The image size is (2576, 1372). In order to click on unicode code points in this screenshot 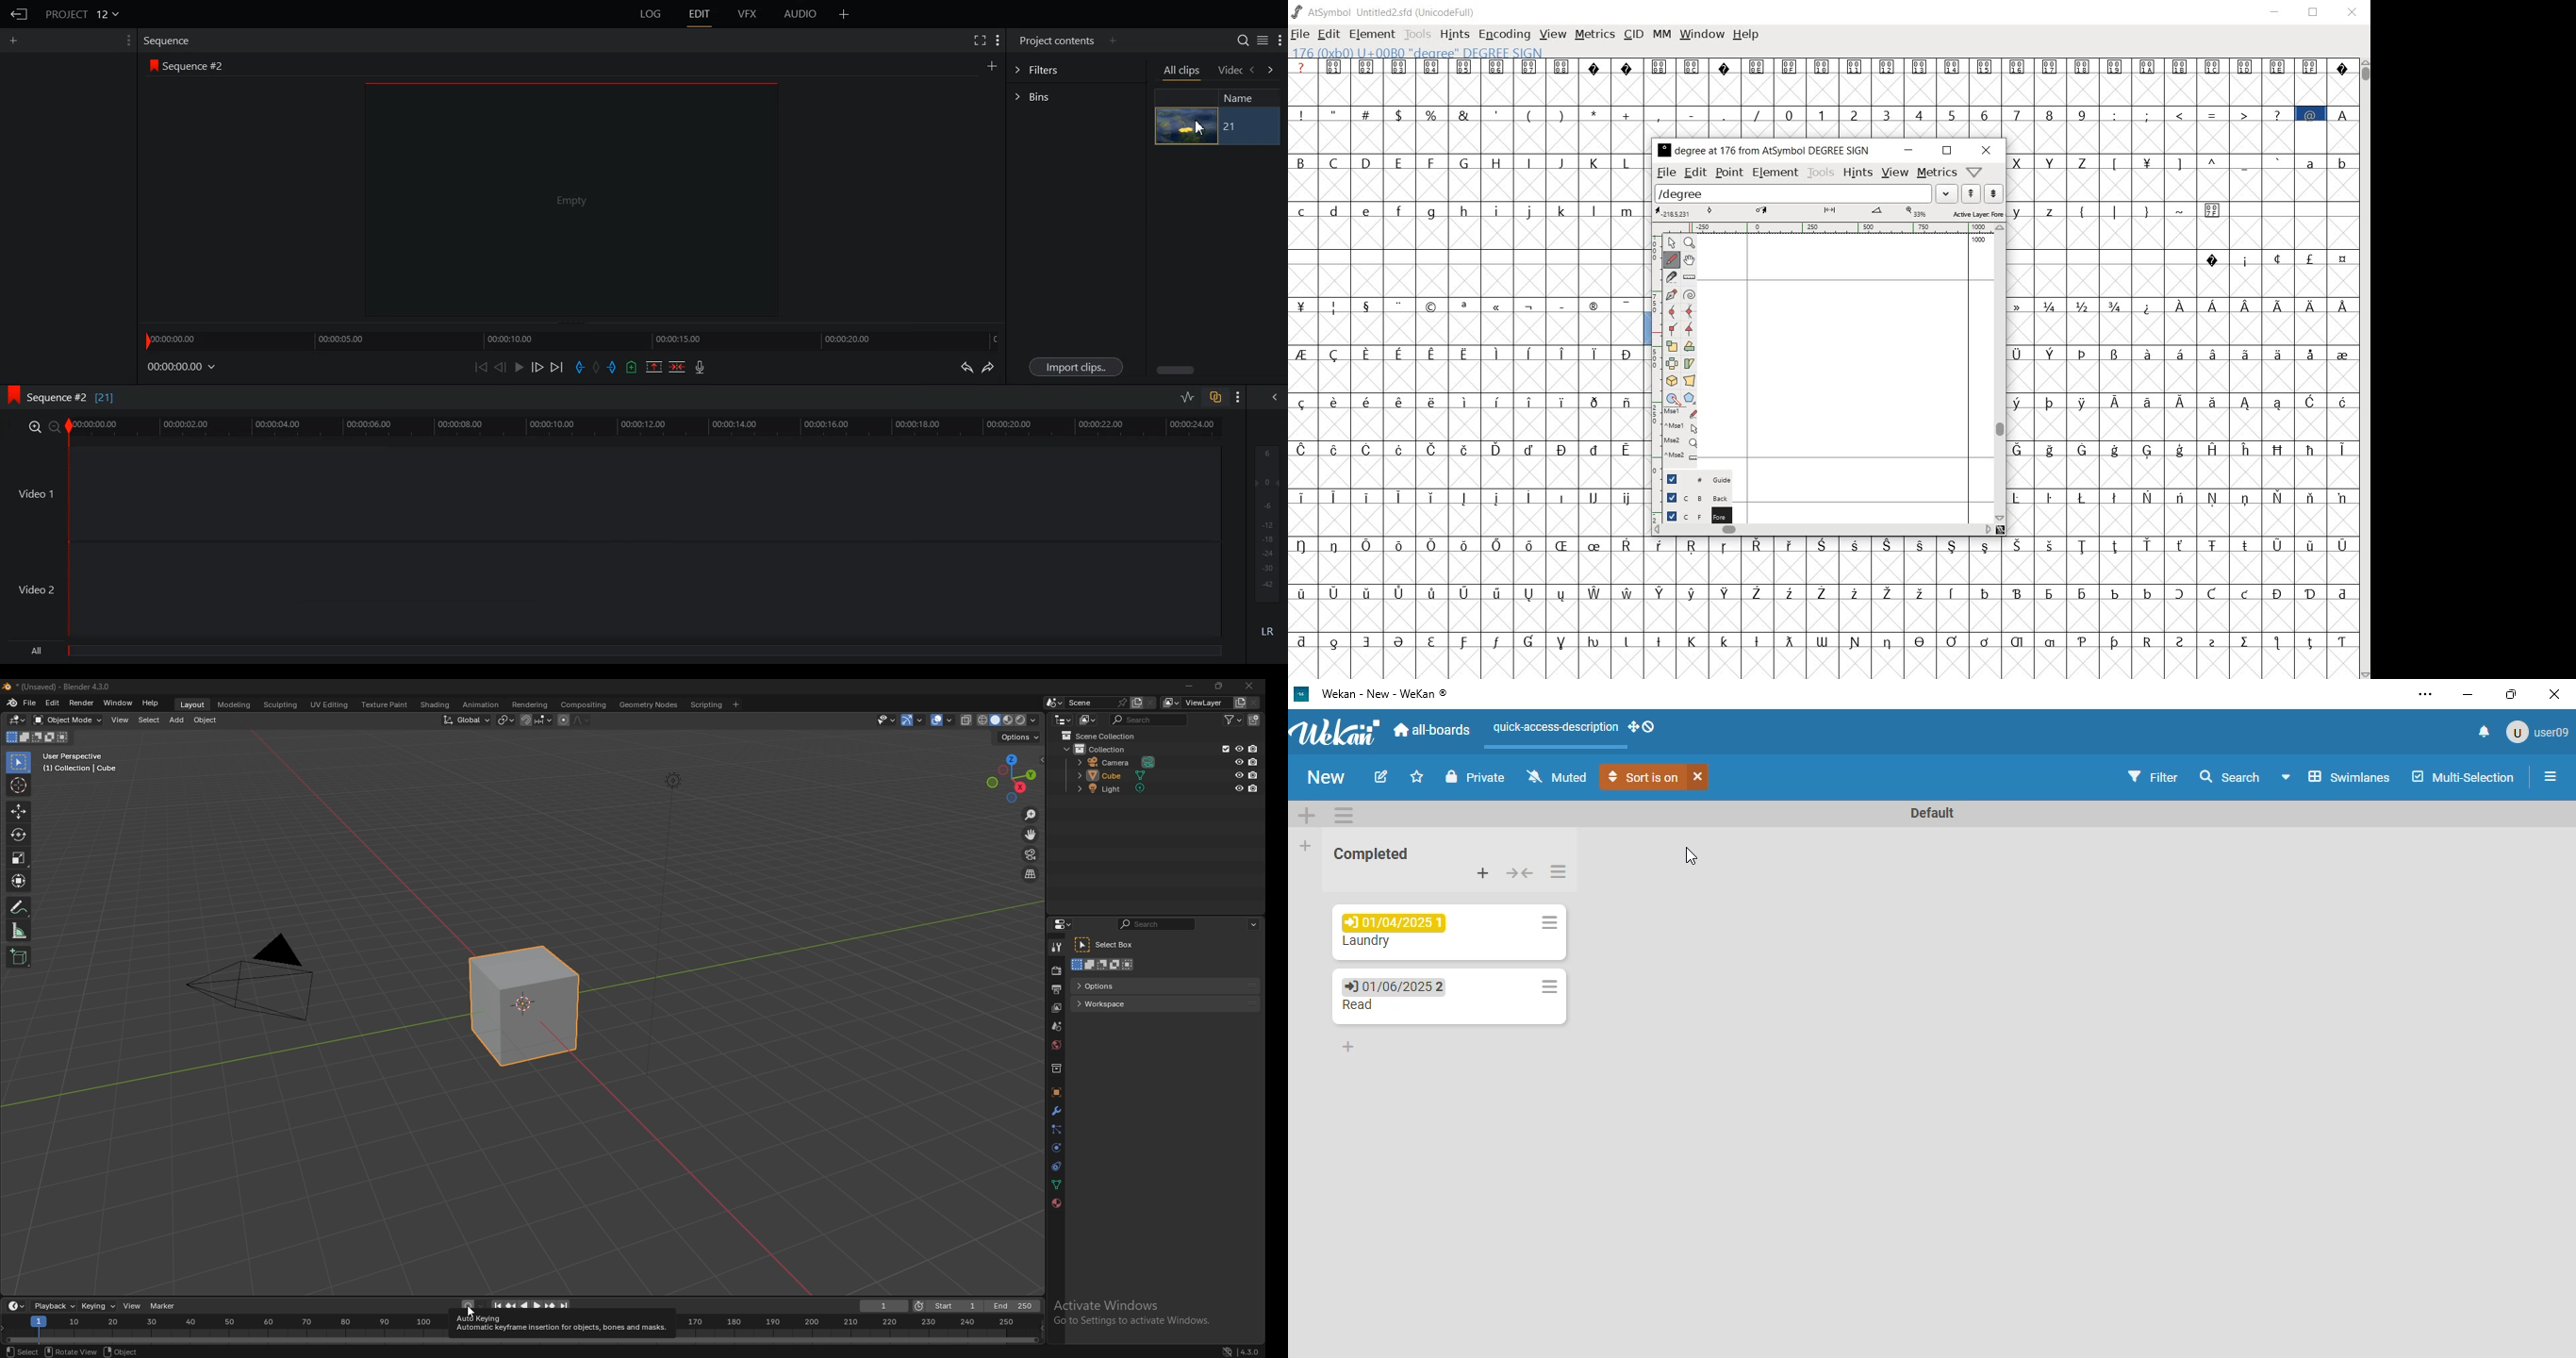, I will do `click(2037, 66)`.